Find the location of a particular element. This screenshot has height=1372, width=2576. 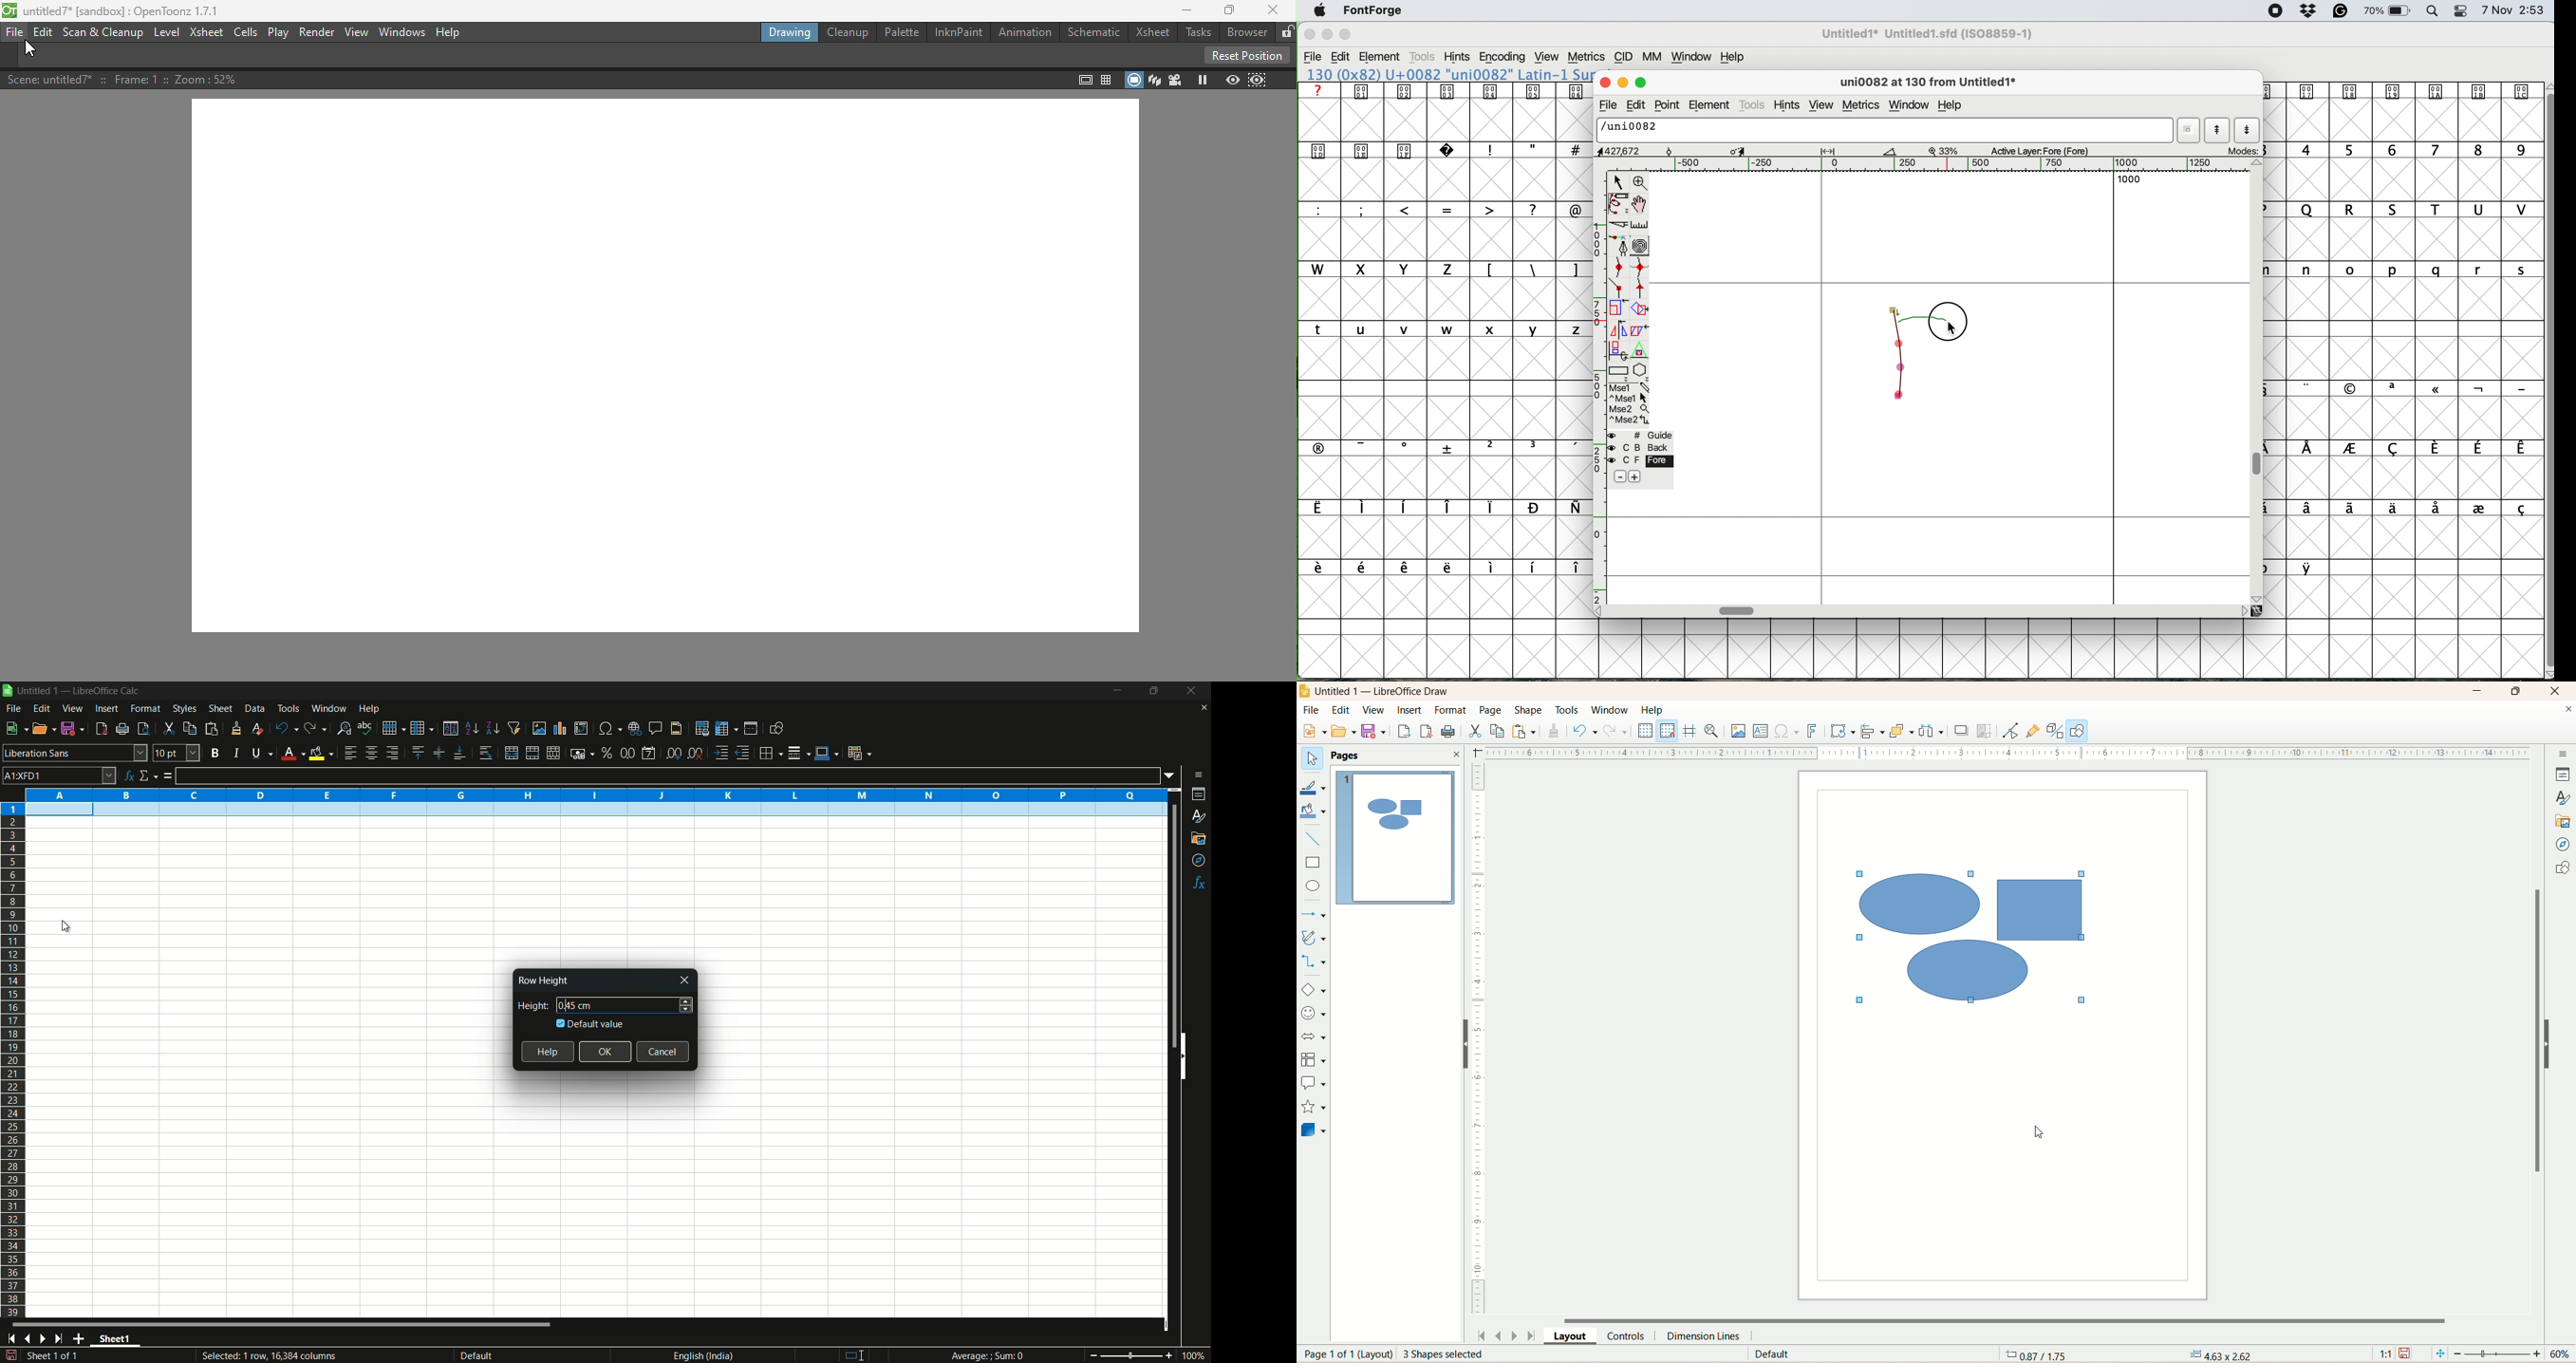

view is located at coordinates (1374, 710).